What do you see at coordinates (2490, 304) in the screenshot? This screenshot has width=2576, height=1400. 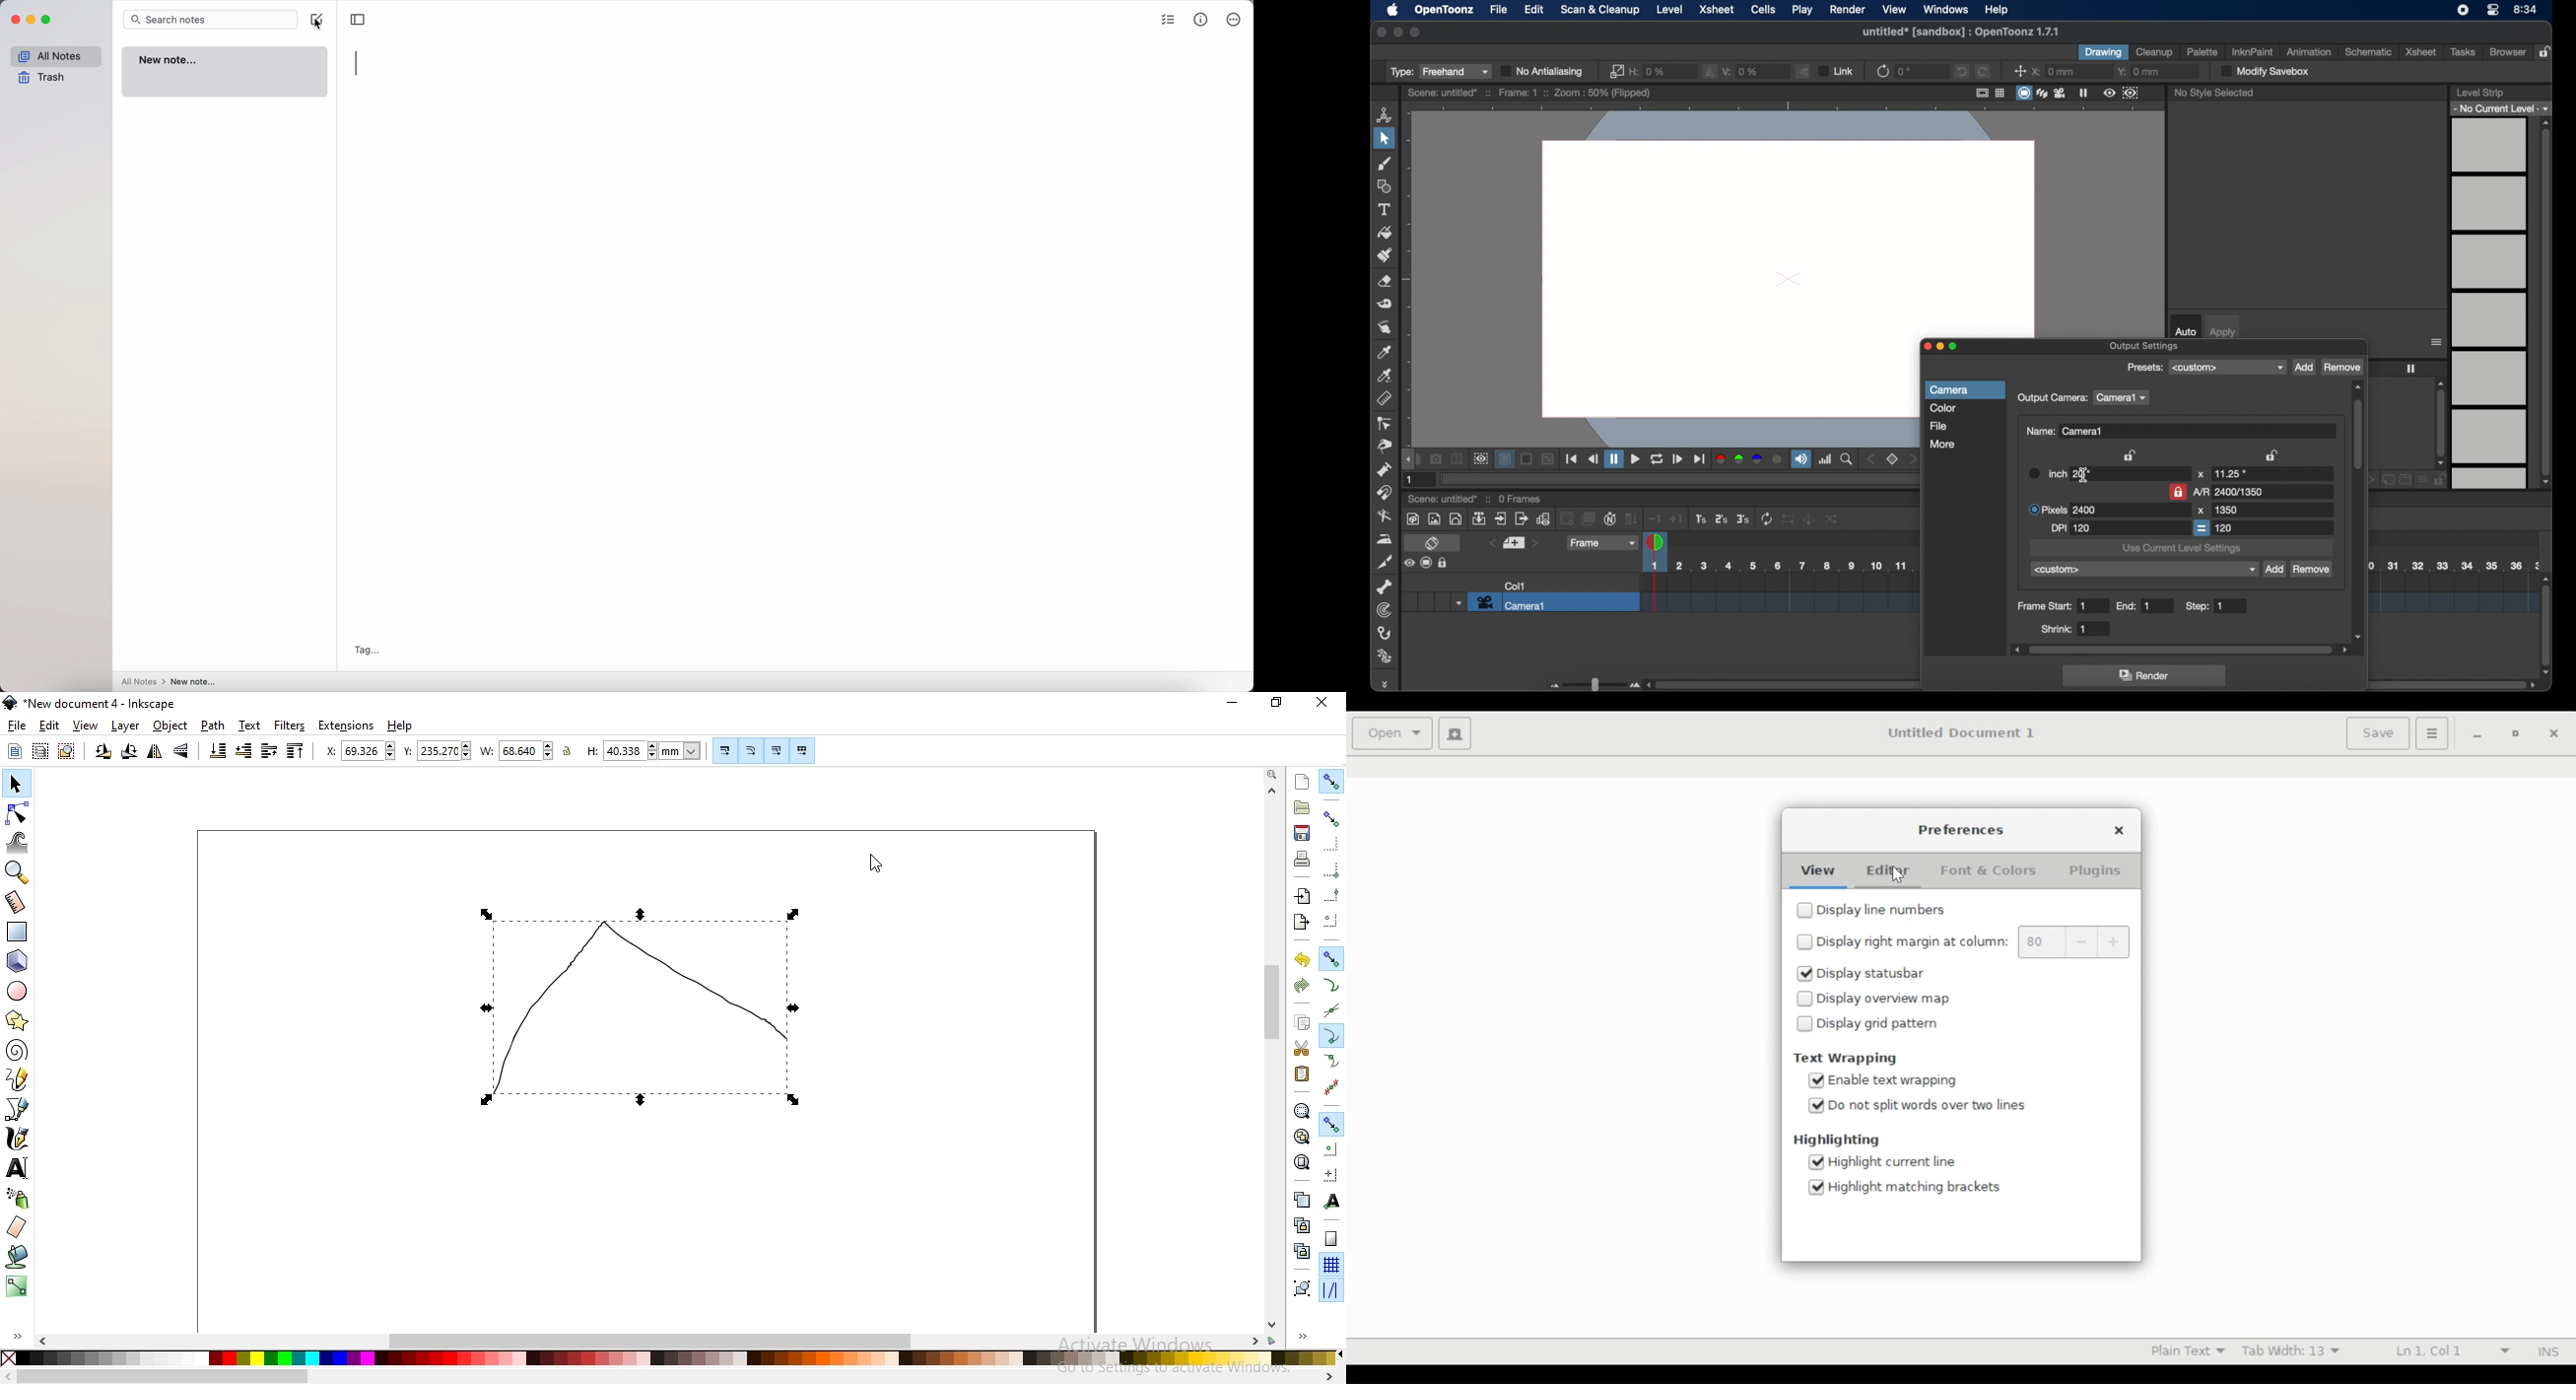 I see `levels` at bounding box center [2490, 304].